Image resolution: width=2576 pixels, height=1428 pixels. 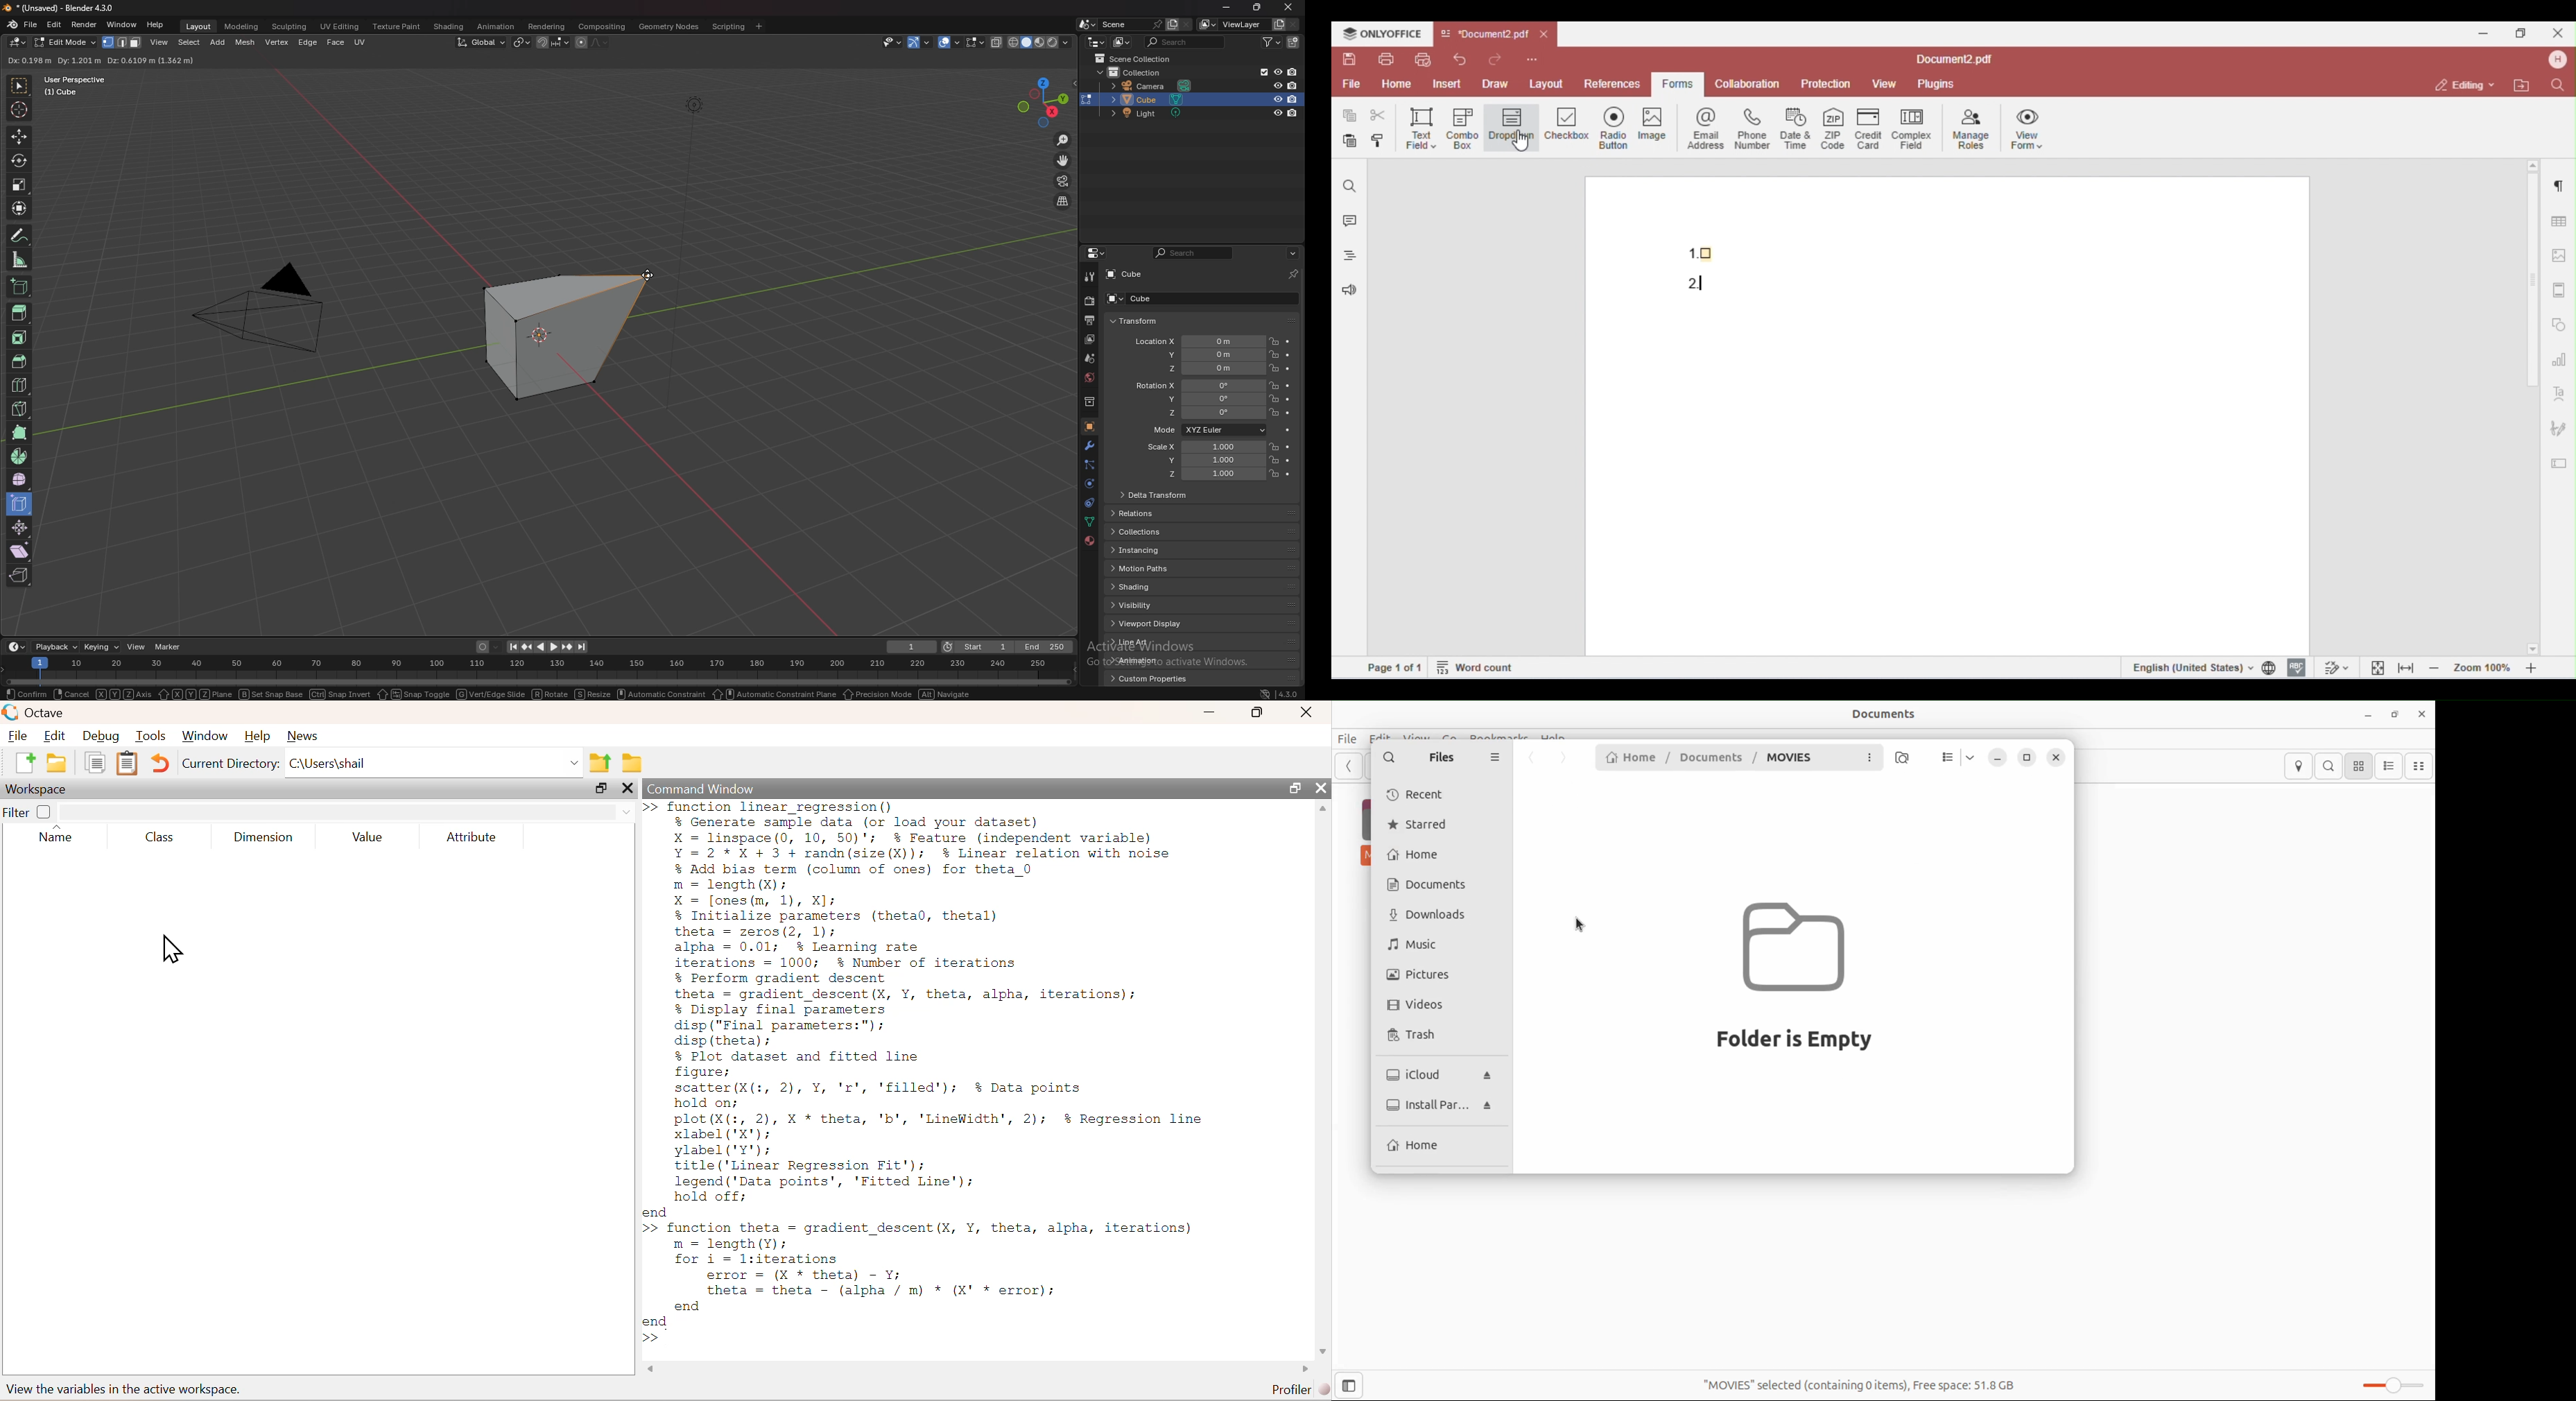 What do you see at coordinates (396, 27) in the screenshot?
I see `texture paint` at bounding box center [396, 27].